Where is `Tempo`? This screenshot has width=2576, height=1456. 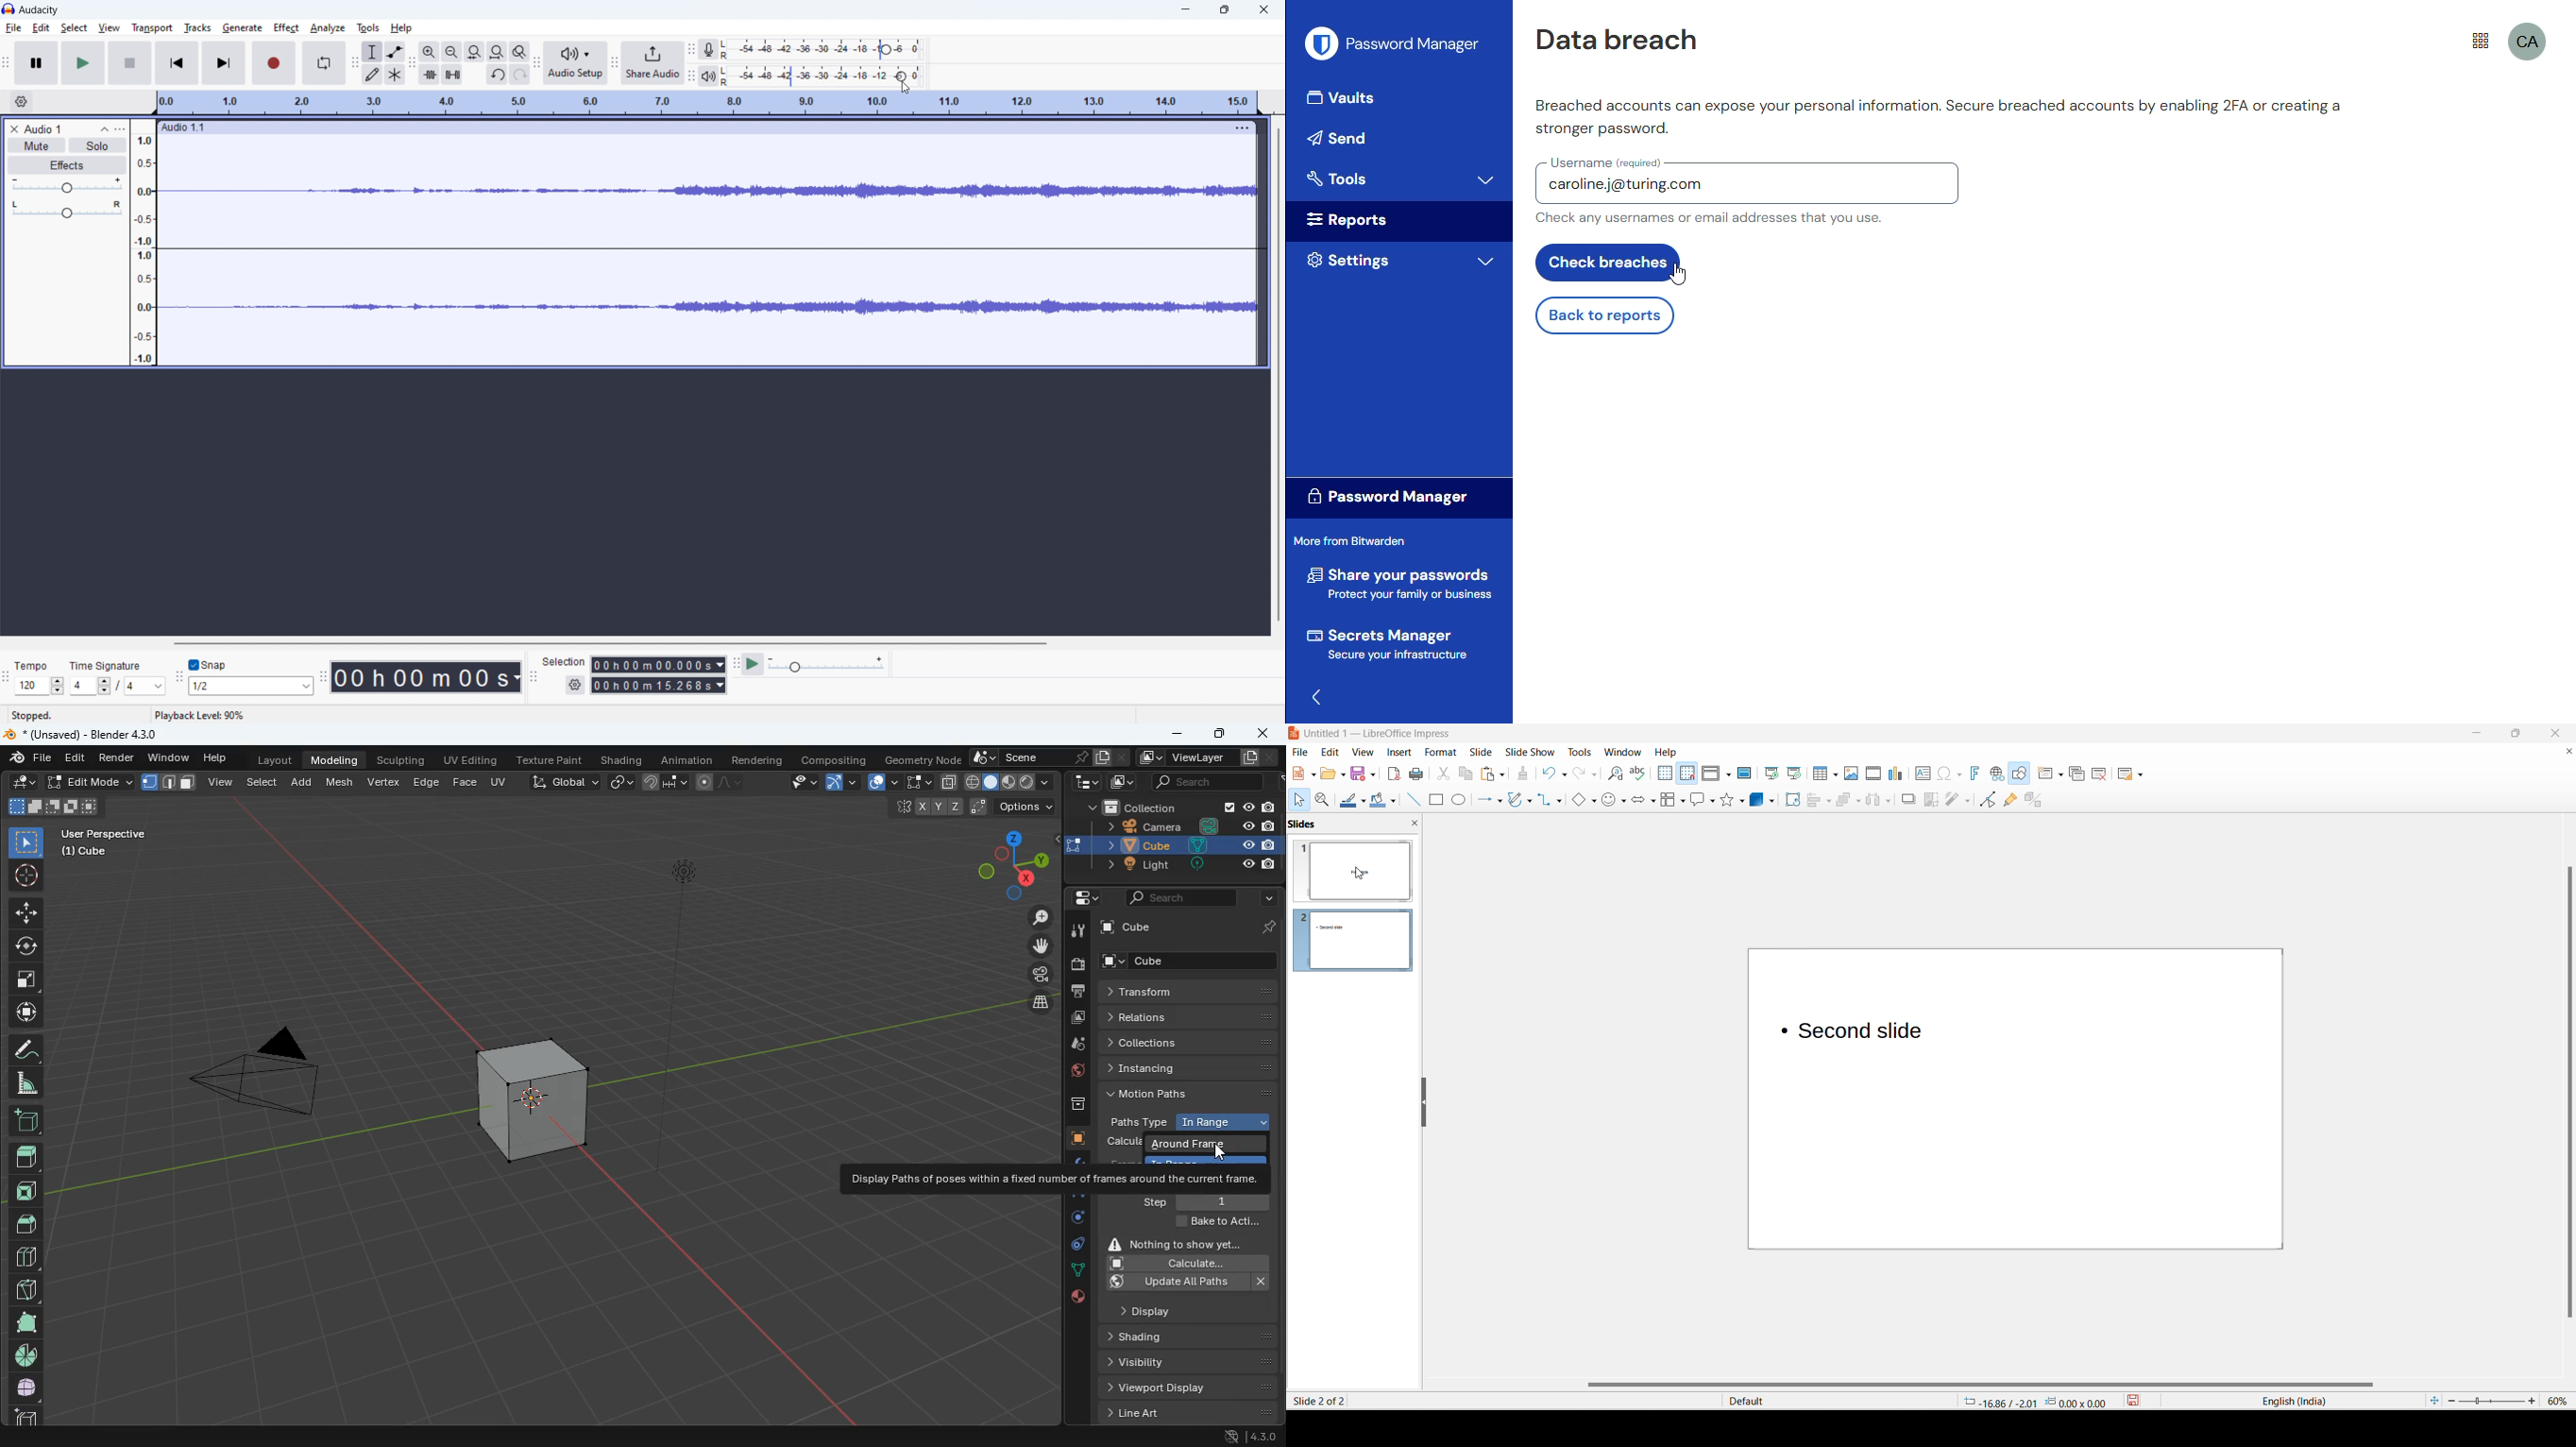 Tempo is located at coordinates (34, 664).